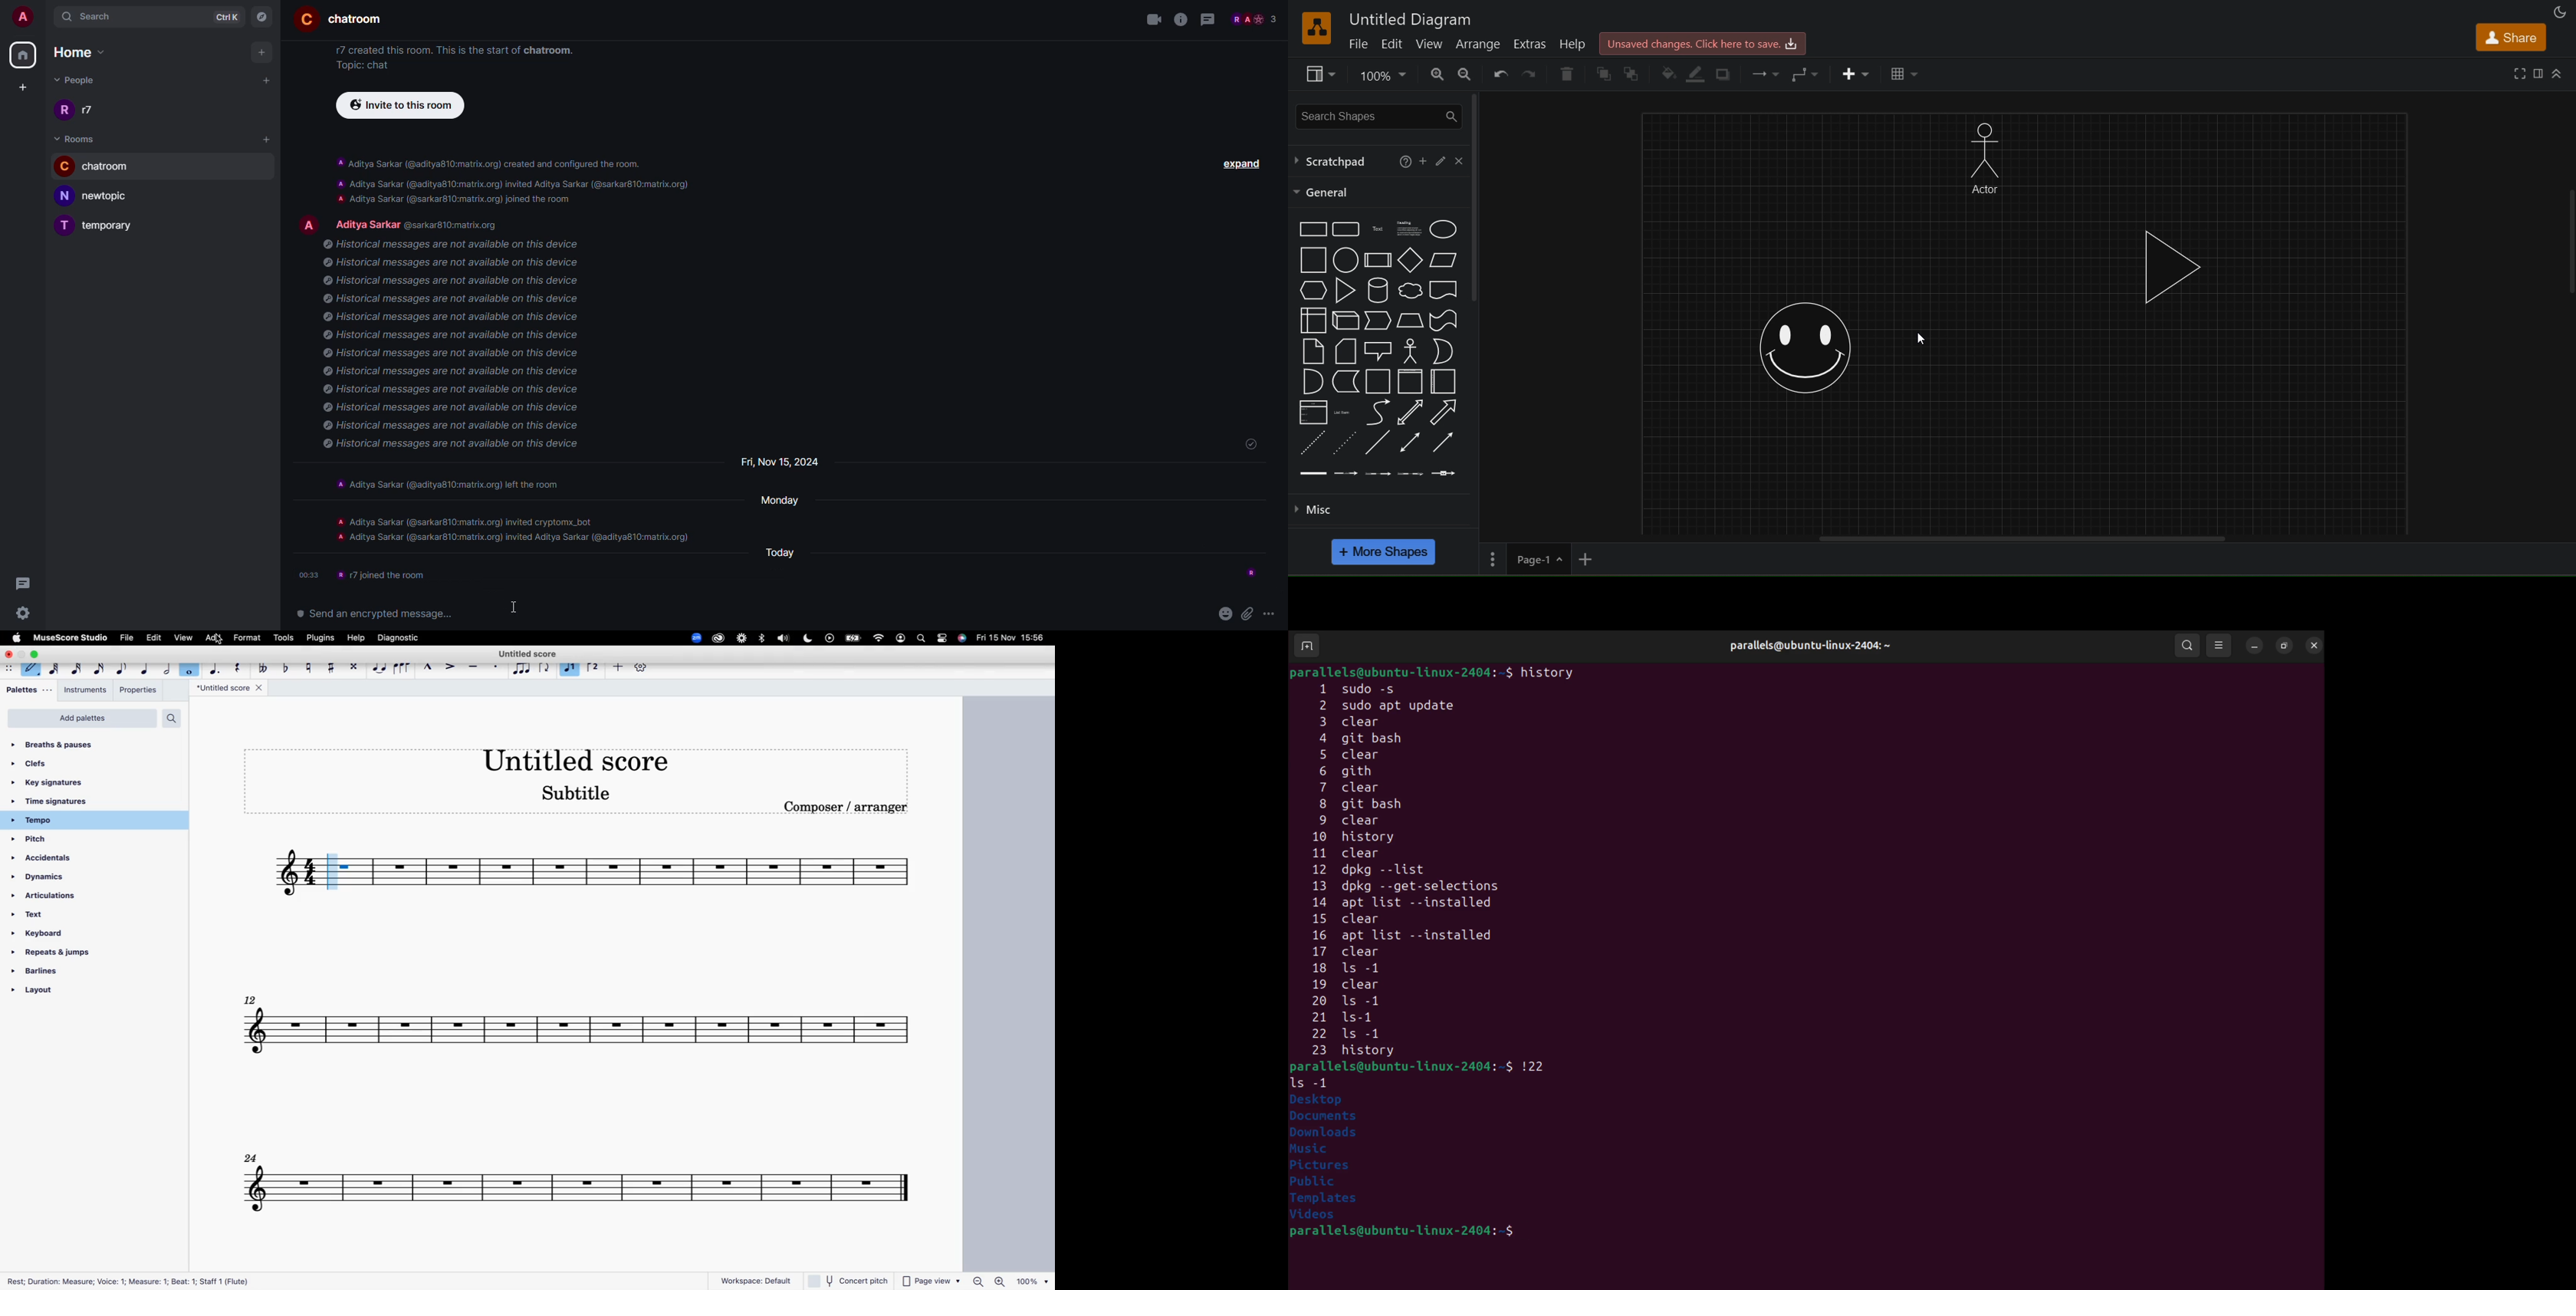 Image resolution: width=2576 pixels, height=1316 pixels. I want to click on A Aditya Sarkar (@aditya810:matrix.org) left the room, so click(457, 483).